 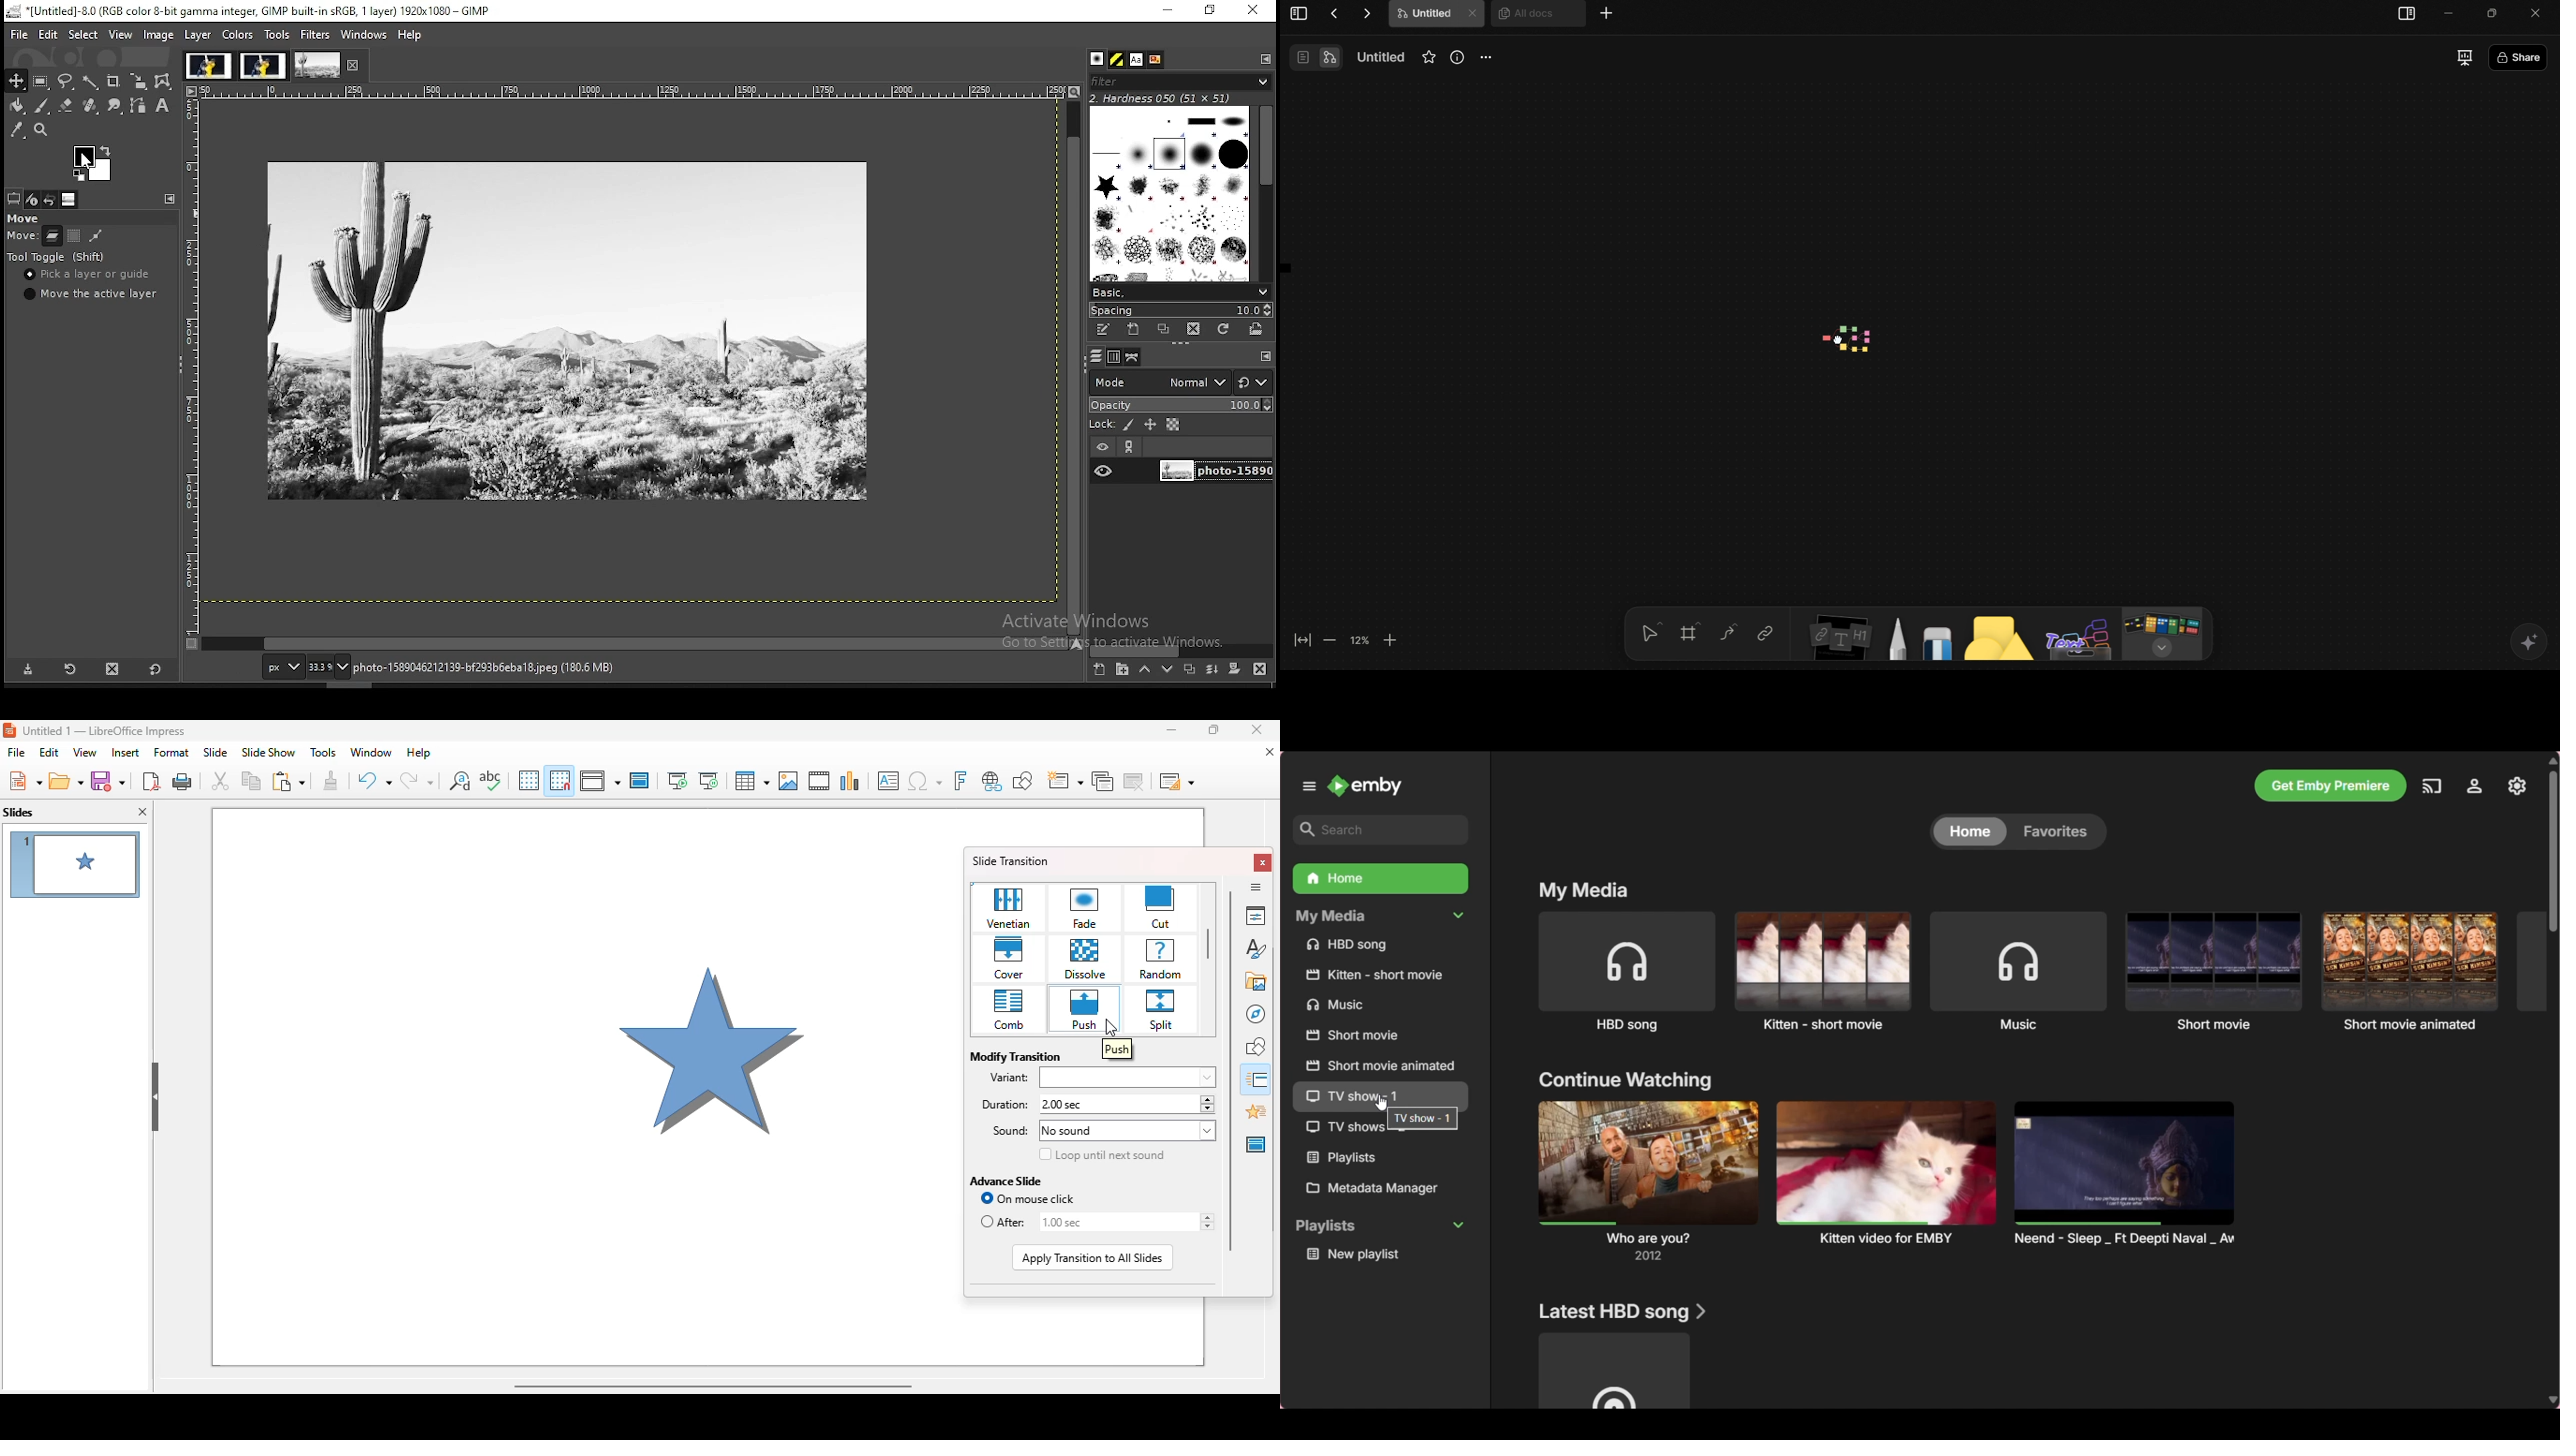 I want to click on close, so click(x=1257, y=729).